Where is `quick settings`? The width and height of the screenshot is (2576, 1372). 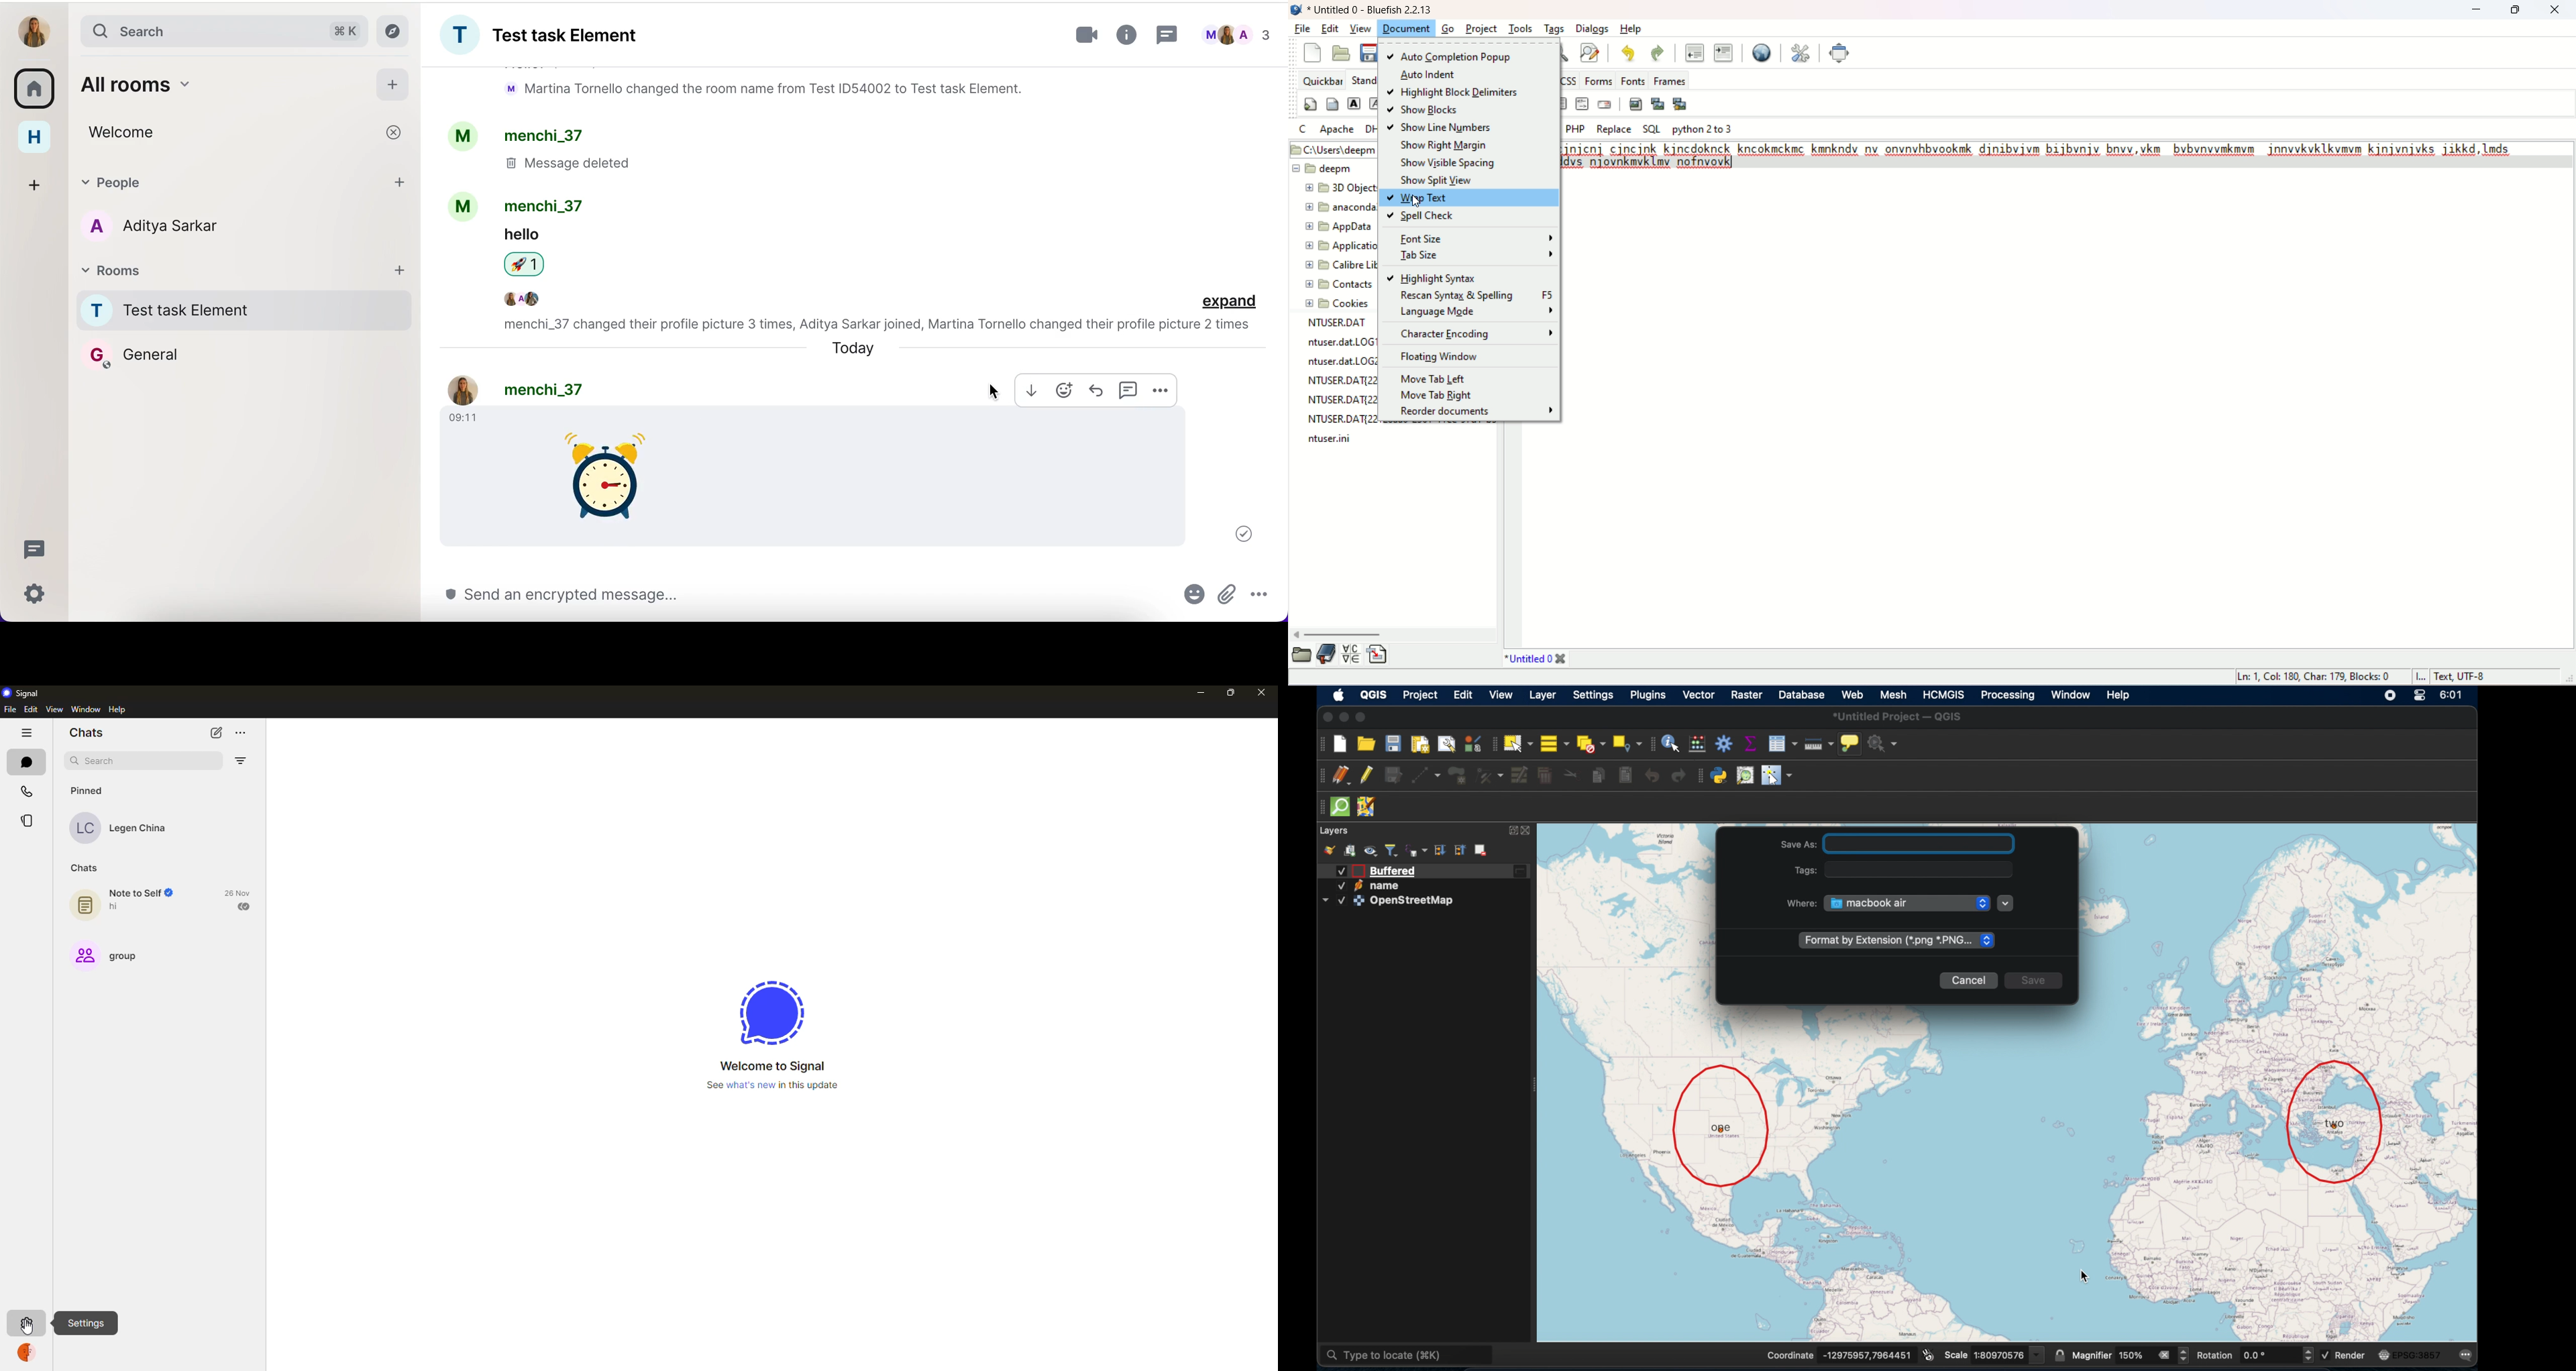 quick settings is located at coordinates (35, 594).